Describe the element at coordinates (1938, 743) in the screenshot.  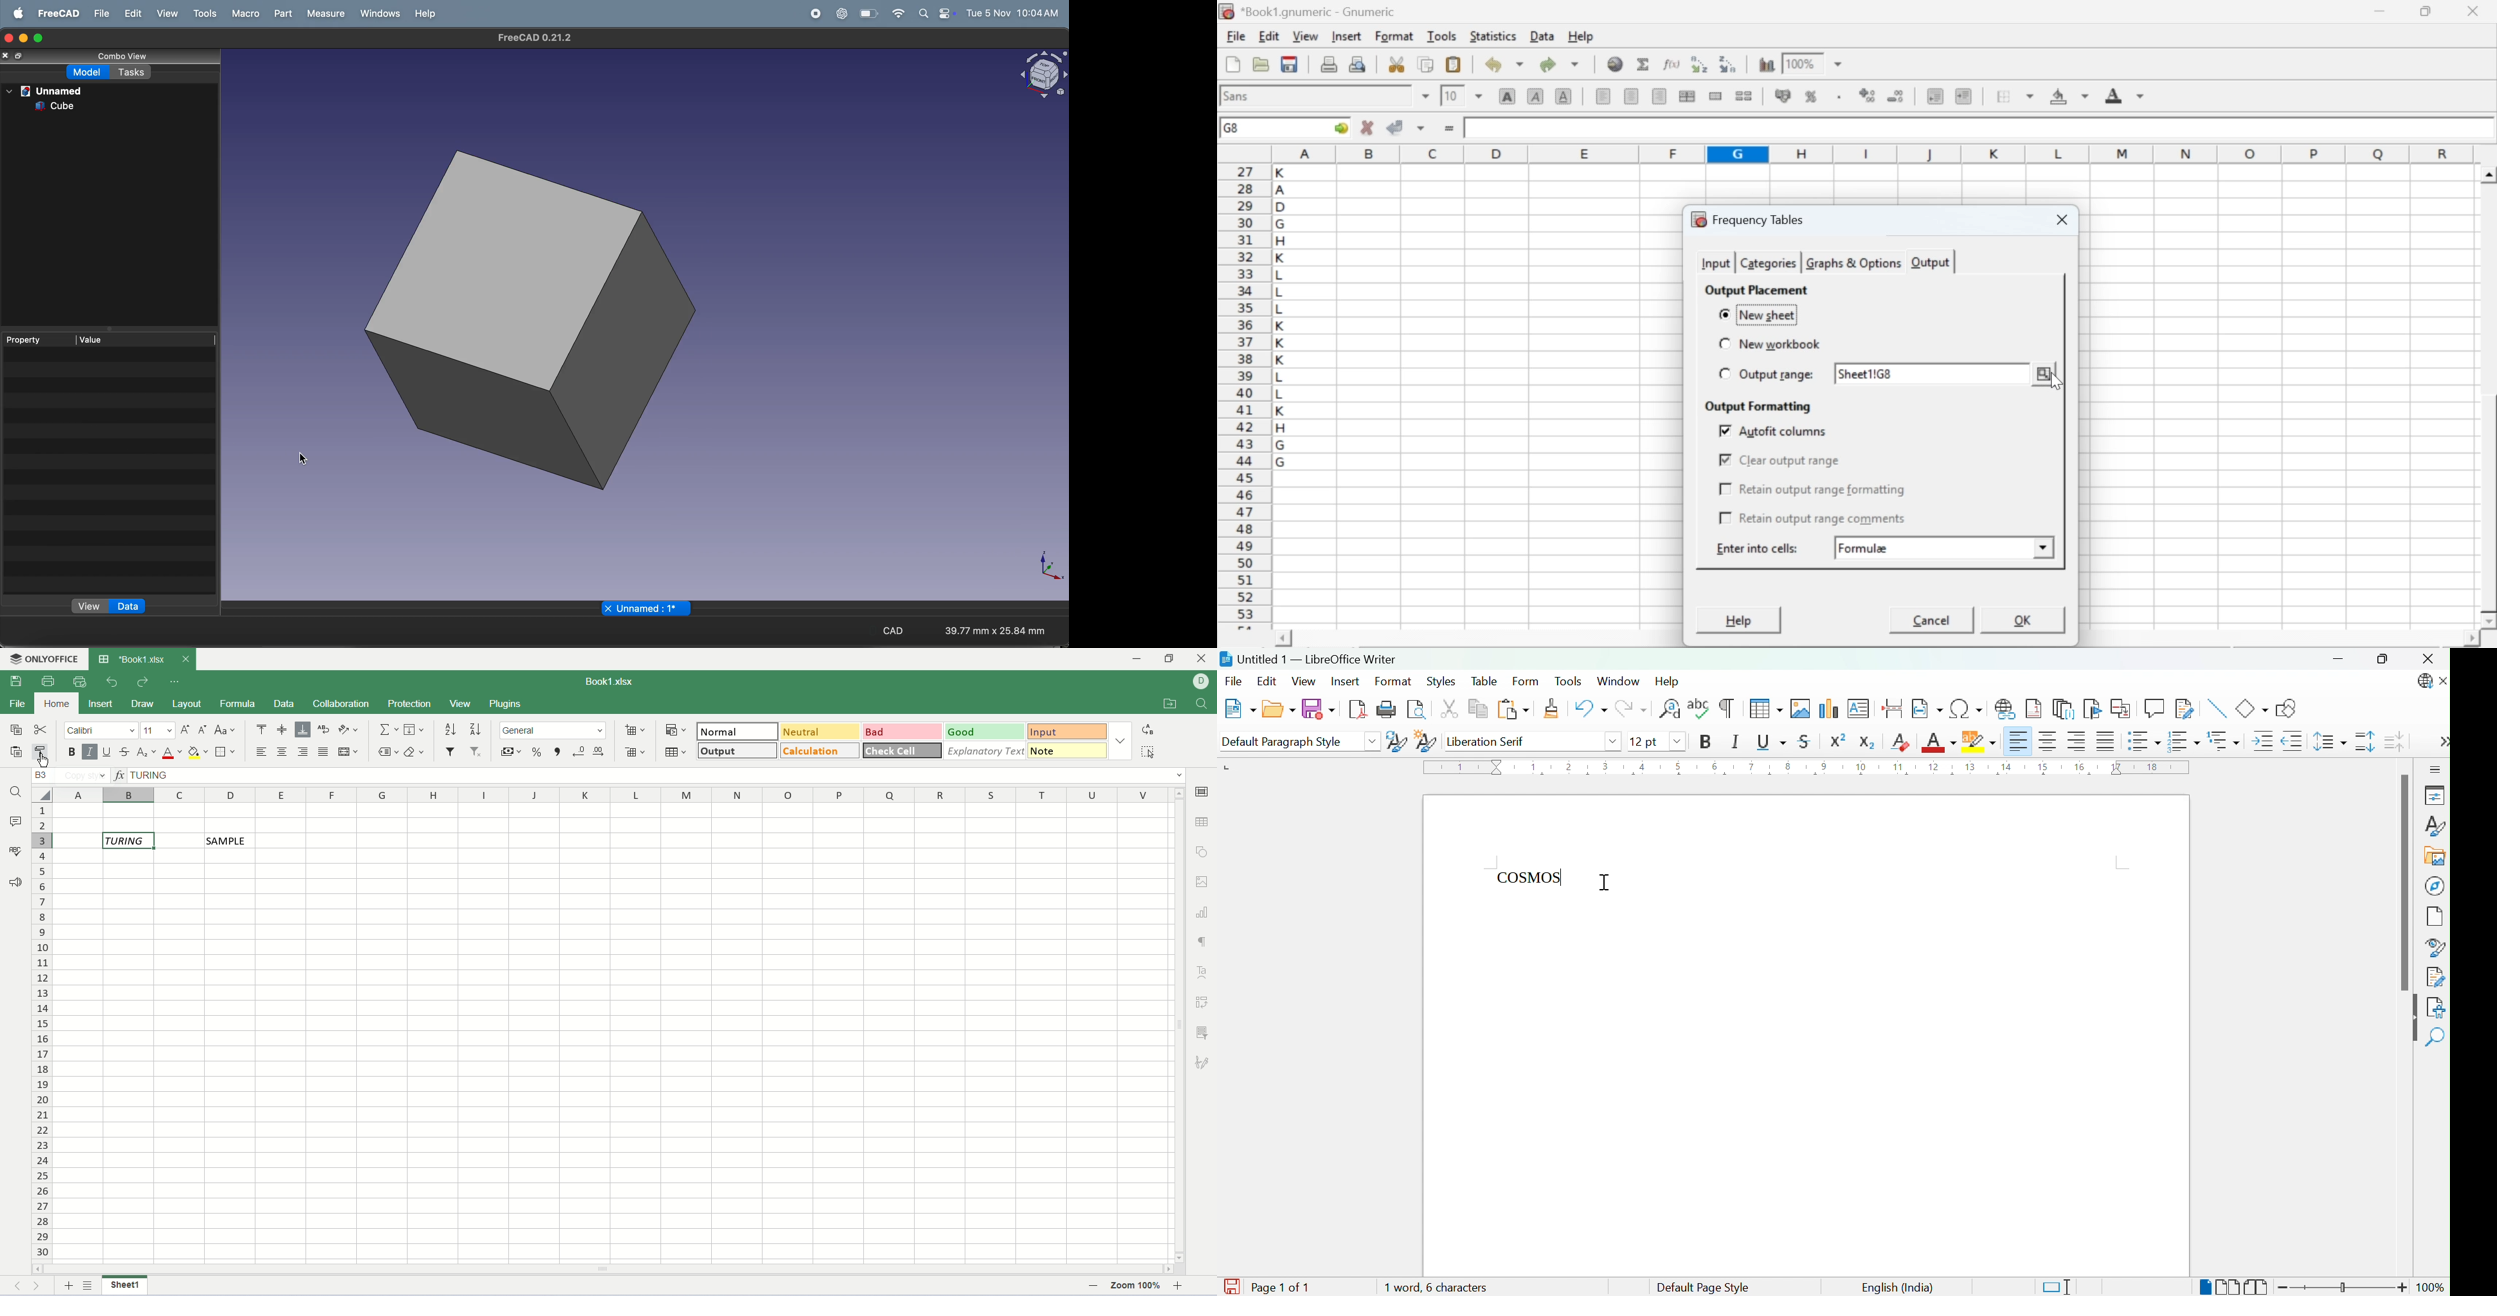
I see `Font Color` at that location.